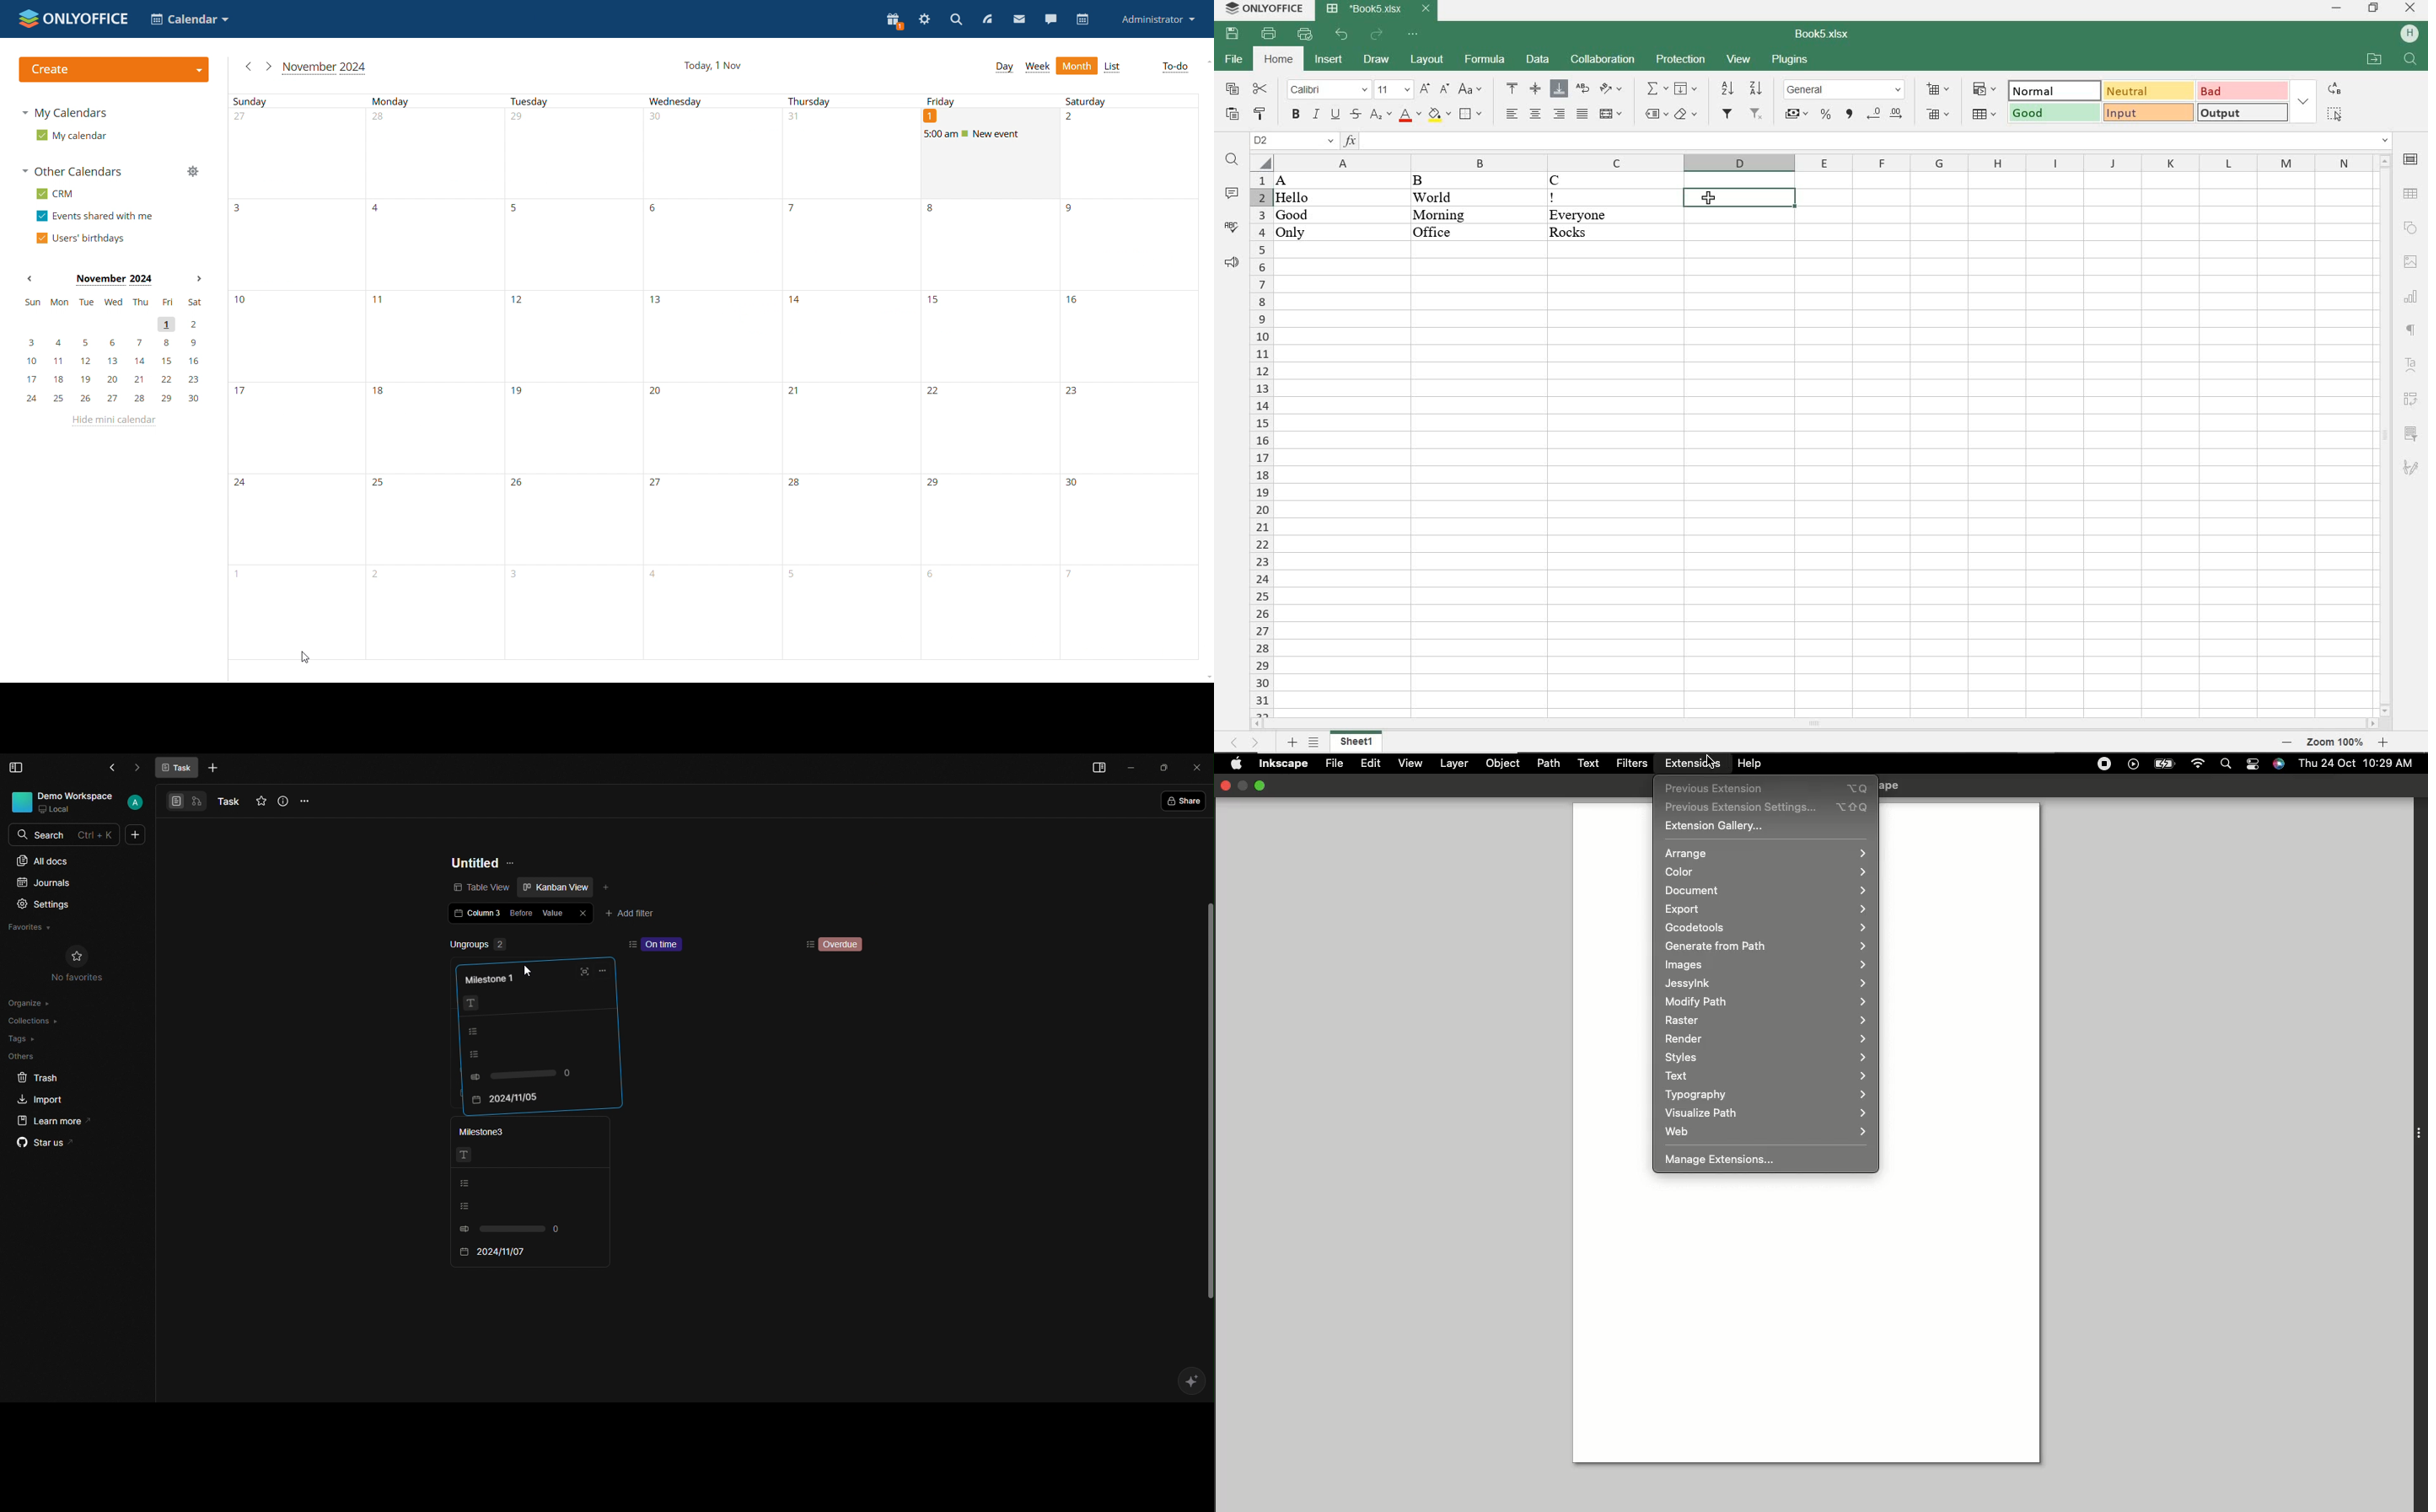  I want to click on Listing, so click(501, 1206).